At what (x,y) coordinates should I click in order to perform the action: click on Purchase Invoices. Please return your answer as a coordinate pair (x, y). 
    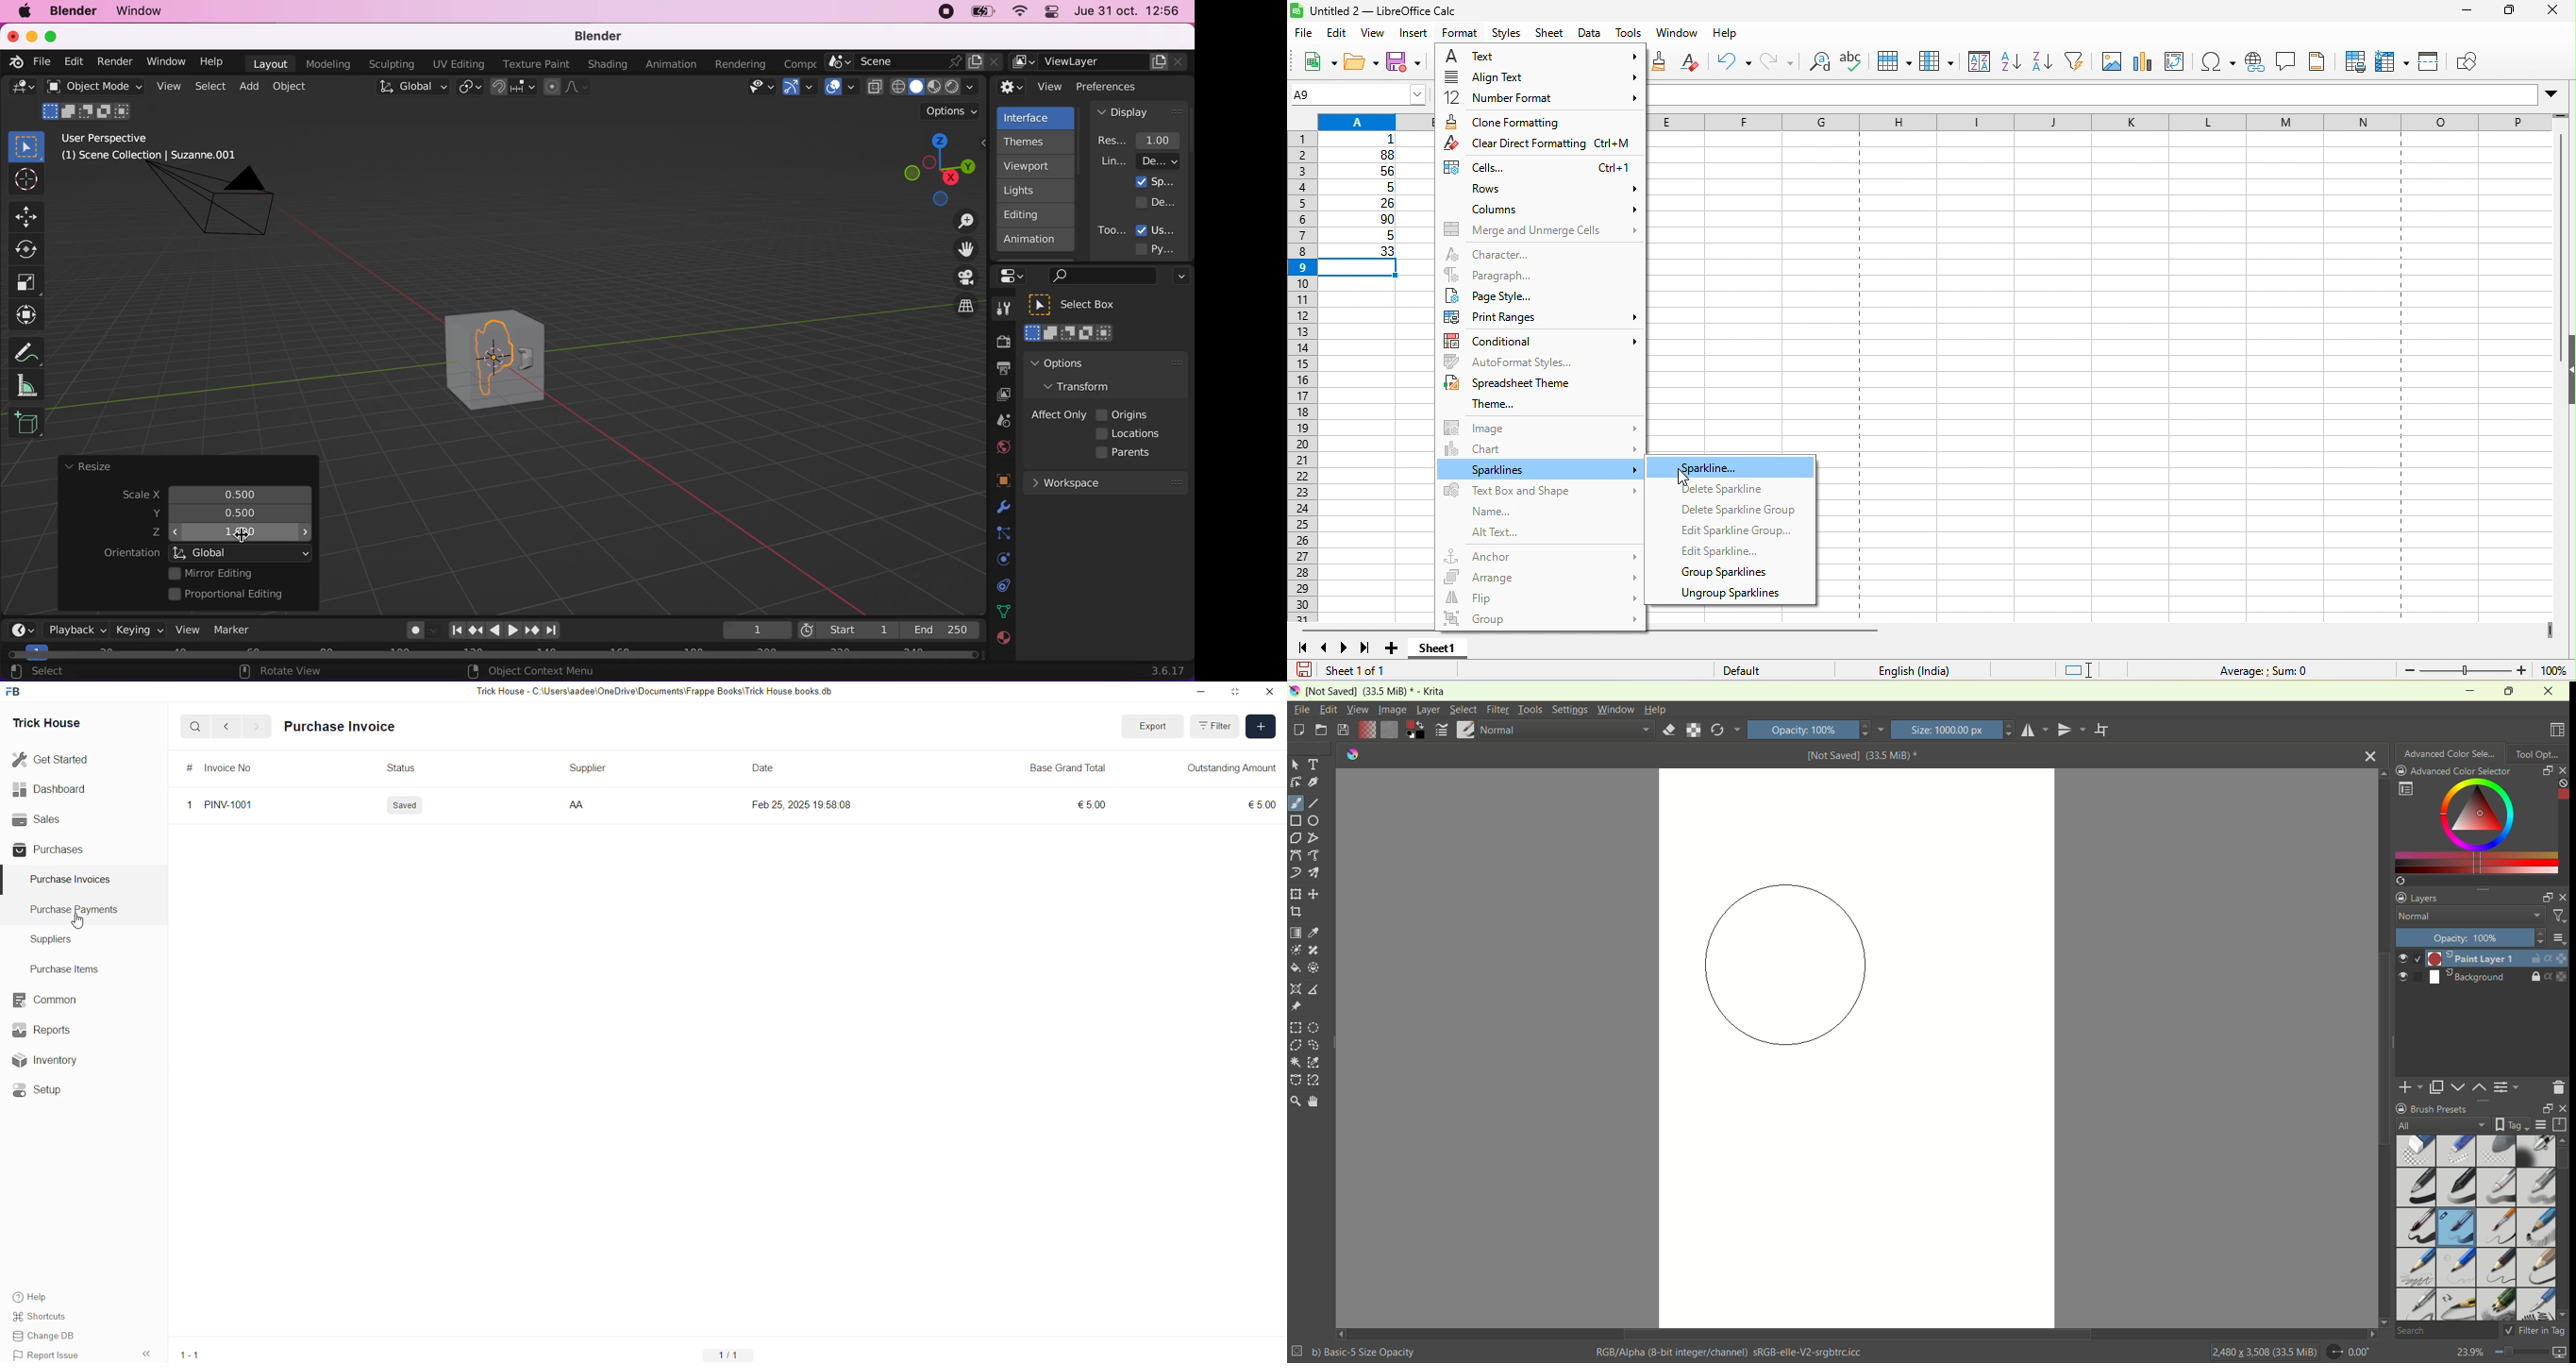
    Looking at the image, I should click on (72, 878).